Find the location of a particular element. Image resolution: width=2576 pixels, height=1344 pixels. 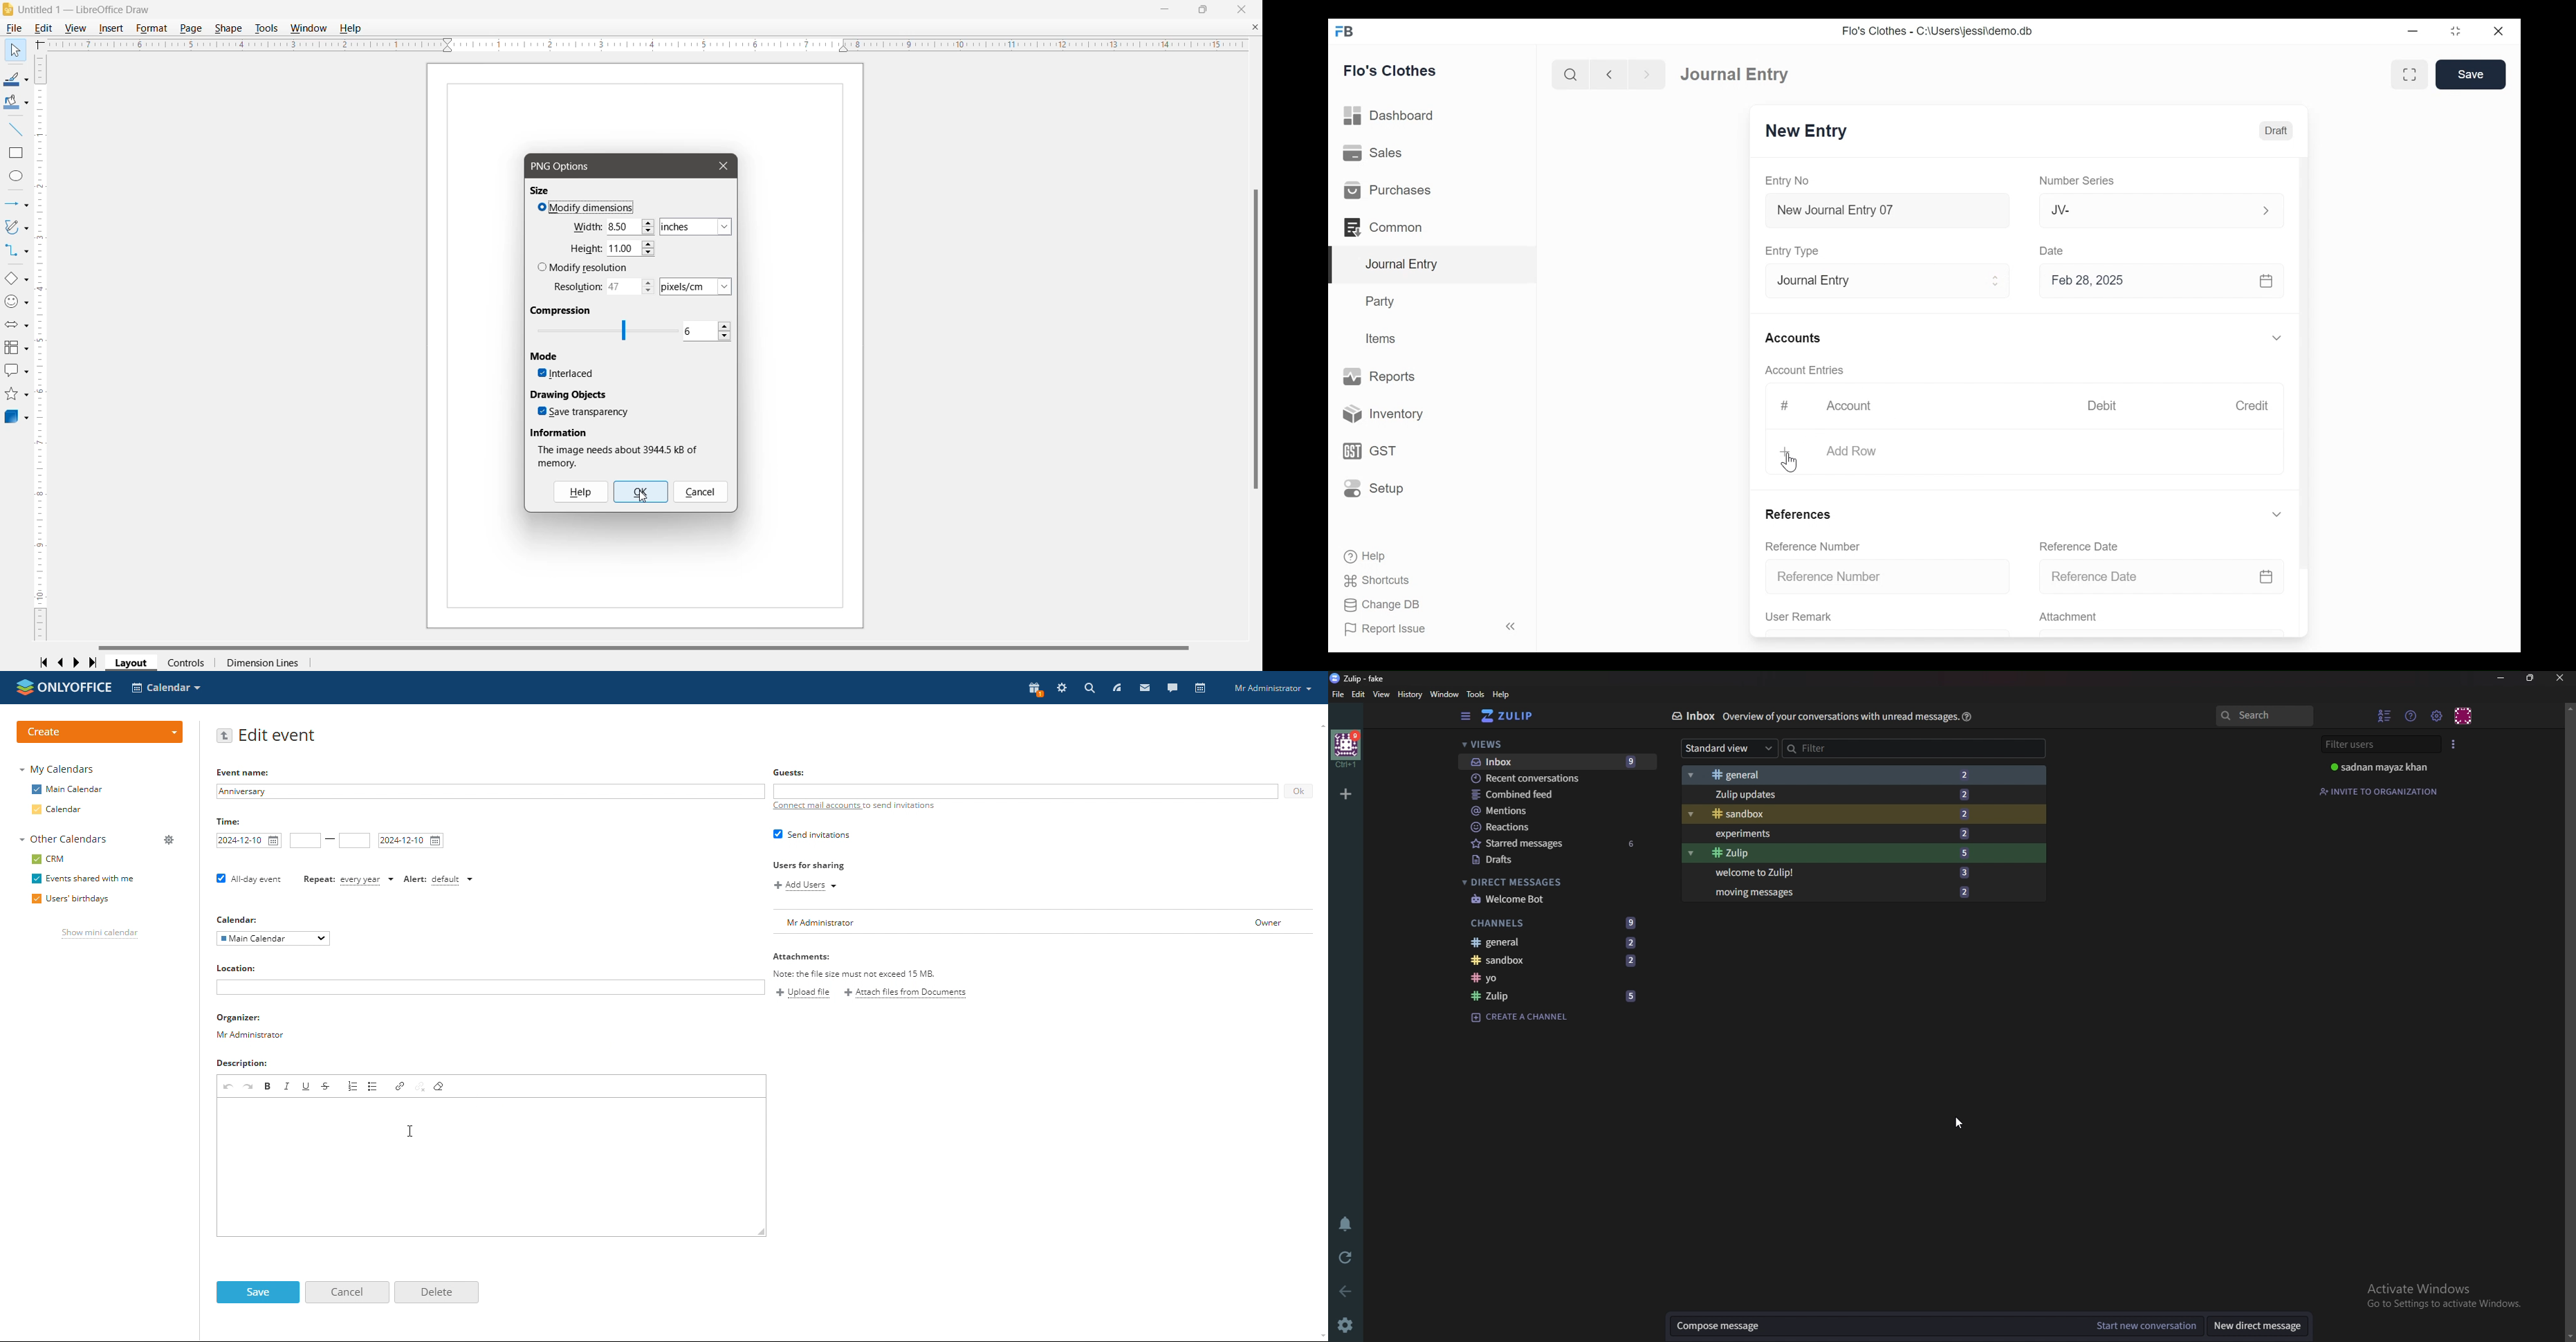

Help is located at coordinates (353, 28).